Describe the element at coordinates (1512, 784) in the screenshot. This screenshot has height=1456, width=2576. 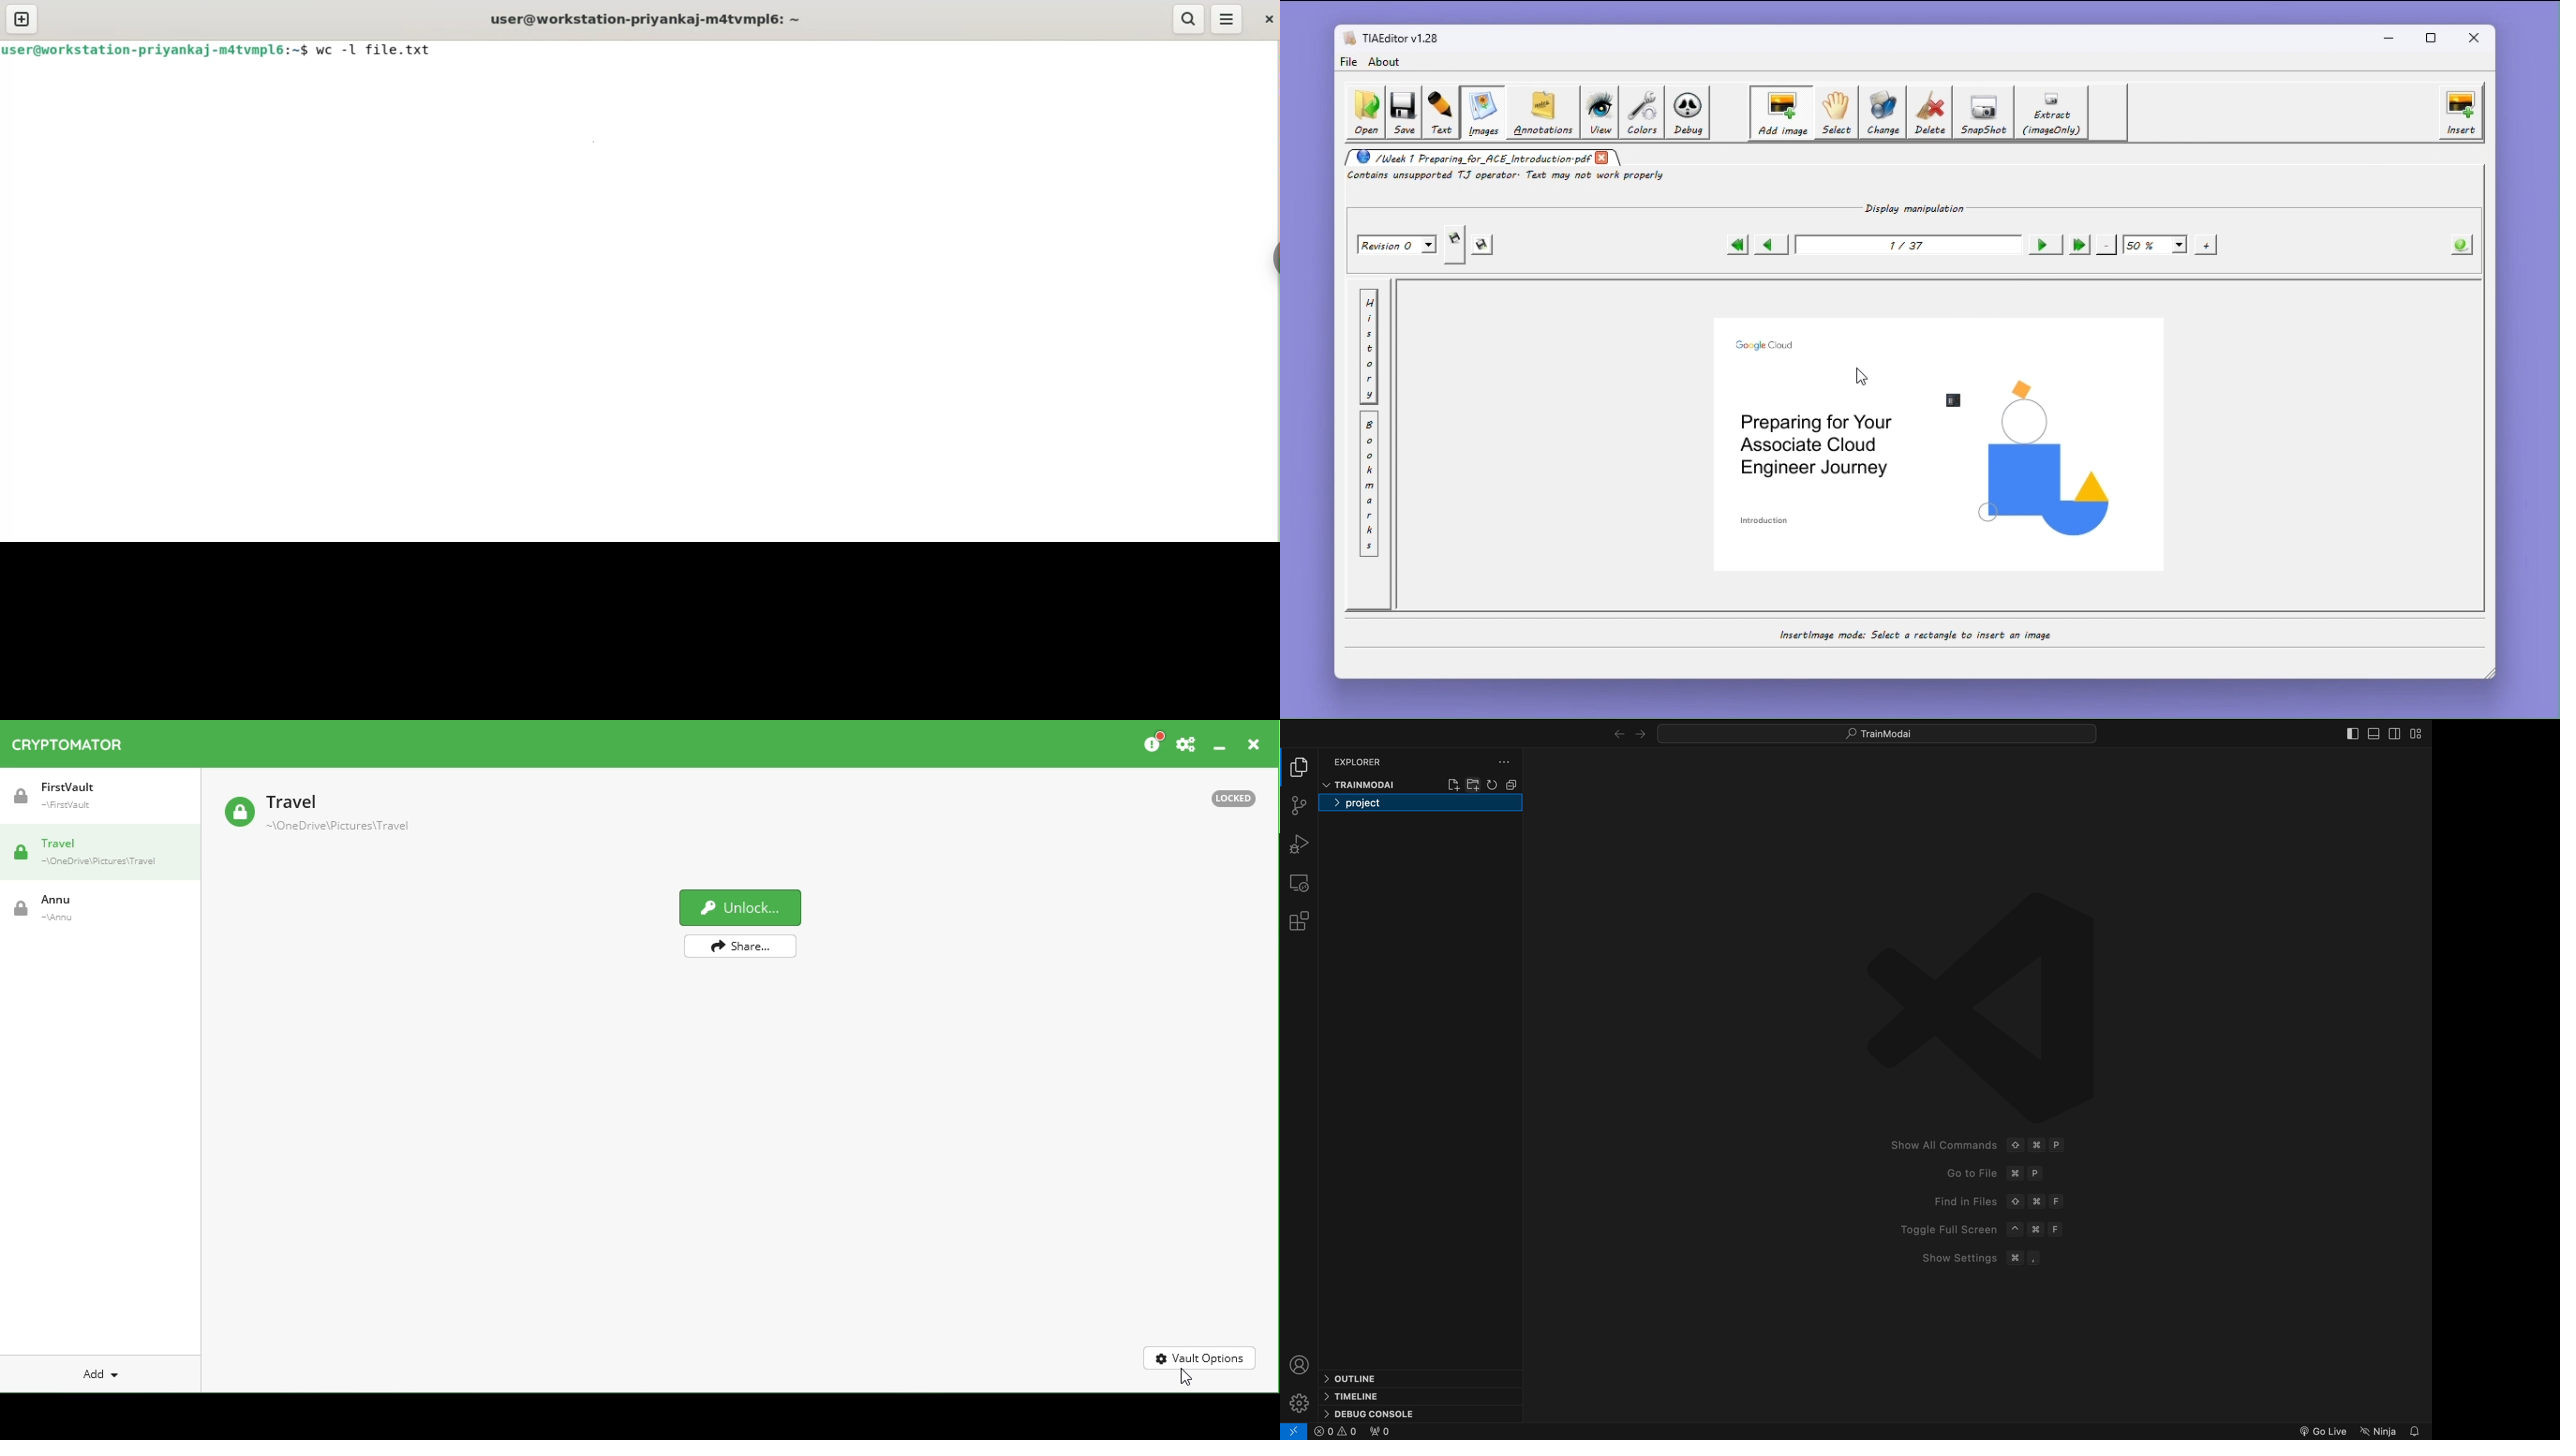
I see `hide folder content` at that location.